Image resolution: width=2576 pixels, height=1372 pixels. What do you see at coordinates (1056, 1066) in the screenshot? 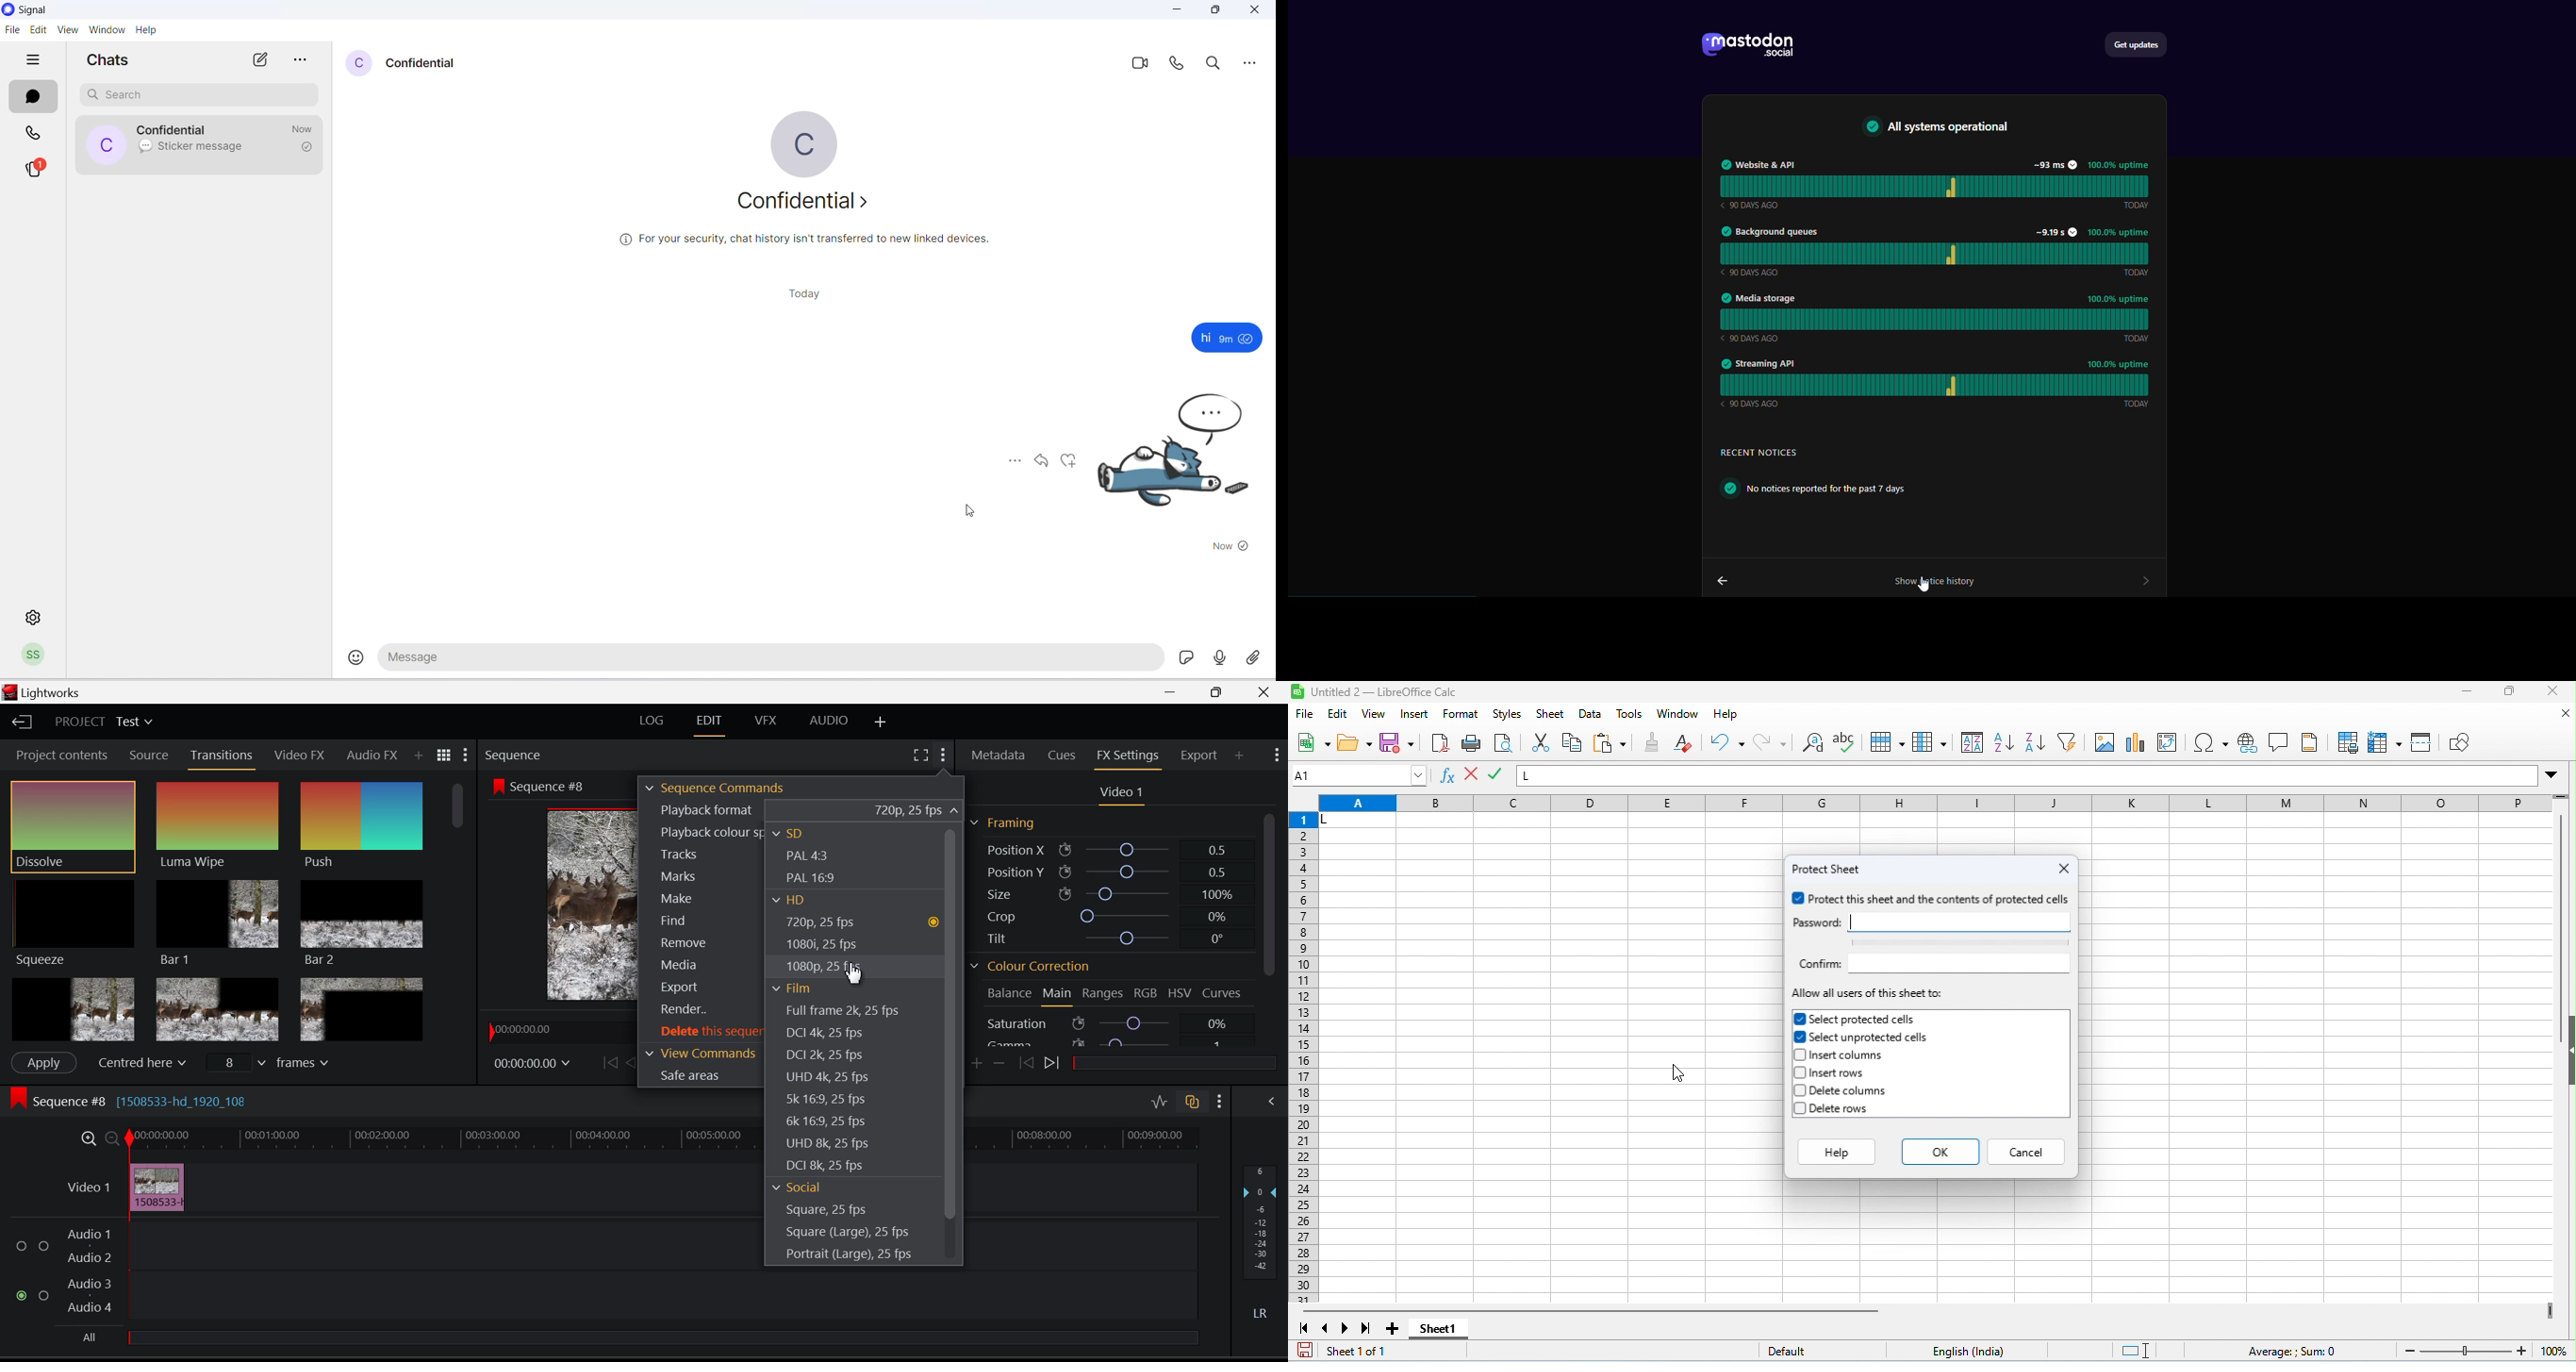
I see `Next keyframe` at bounding box center [1056, 1066].